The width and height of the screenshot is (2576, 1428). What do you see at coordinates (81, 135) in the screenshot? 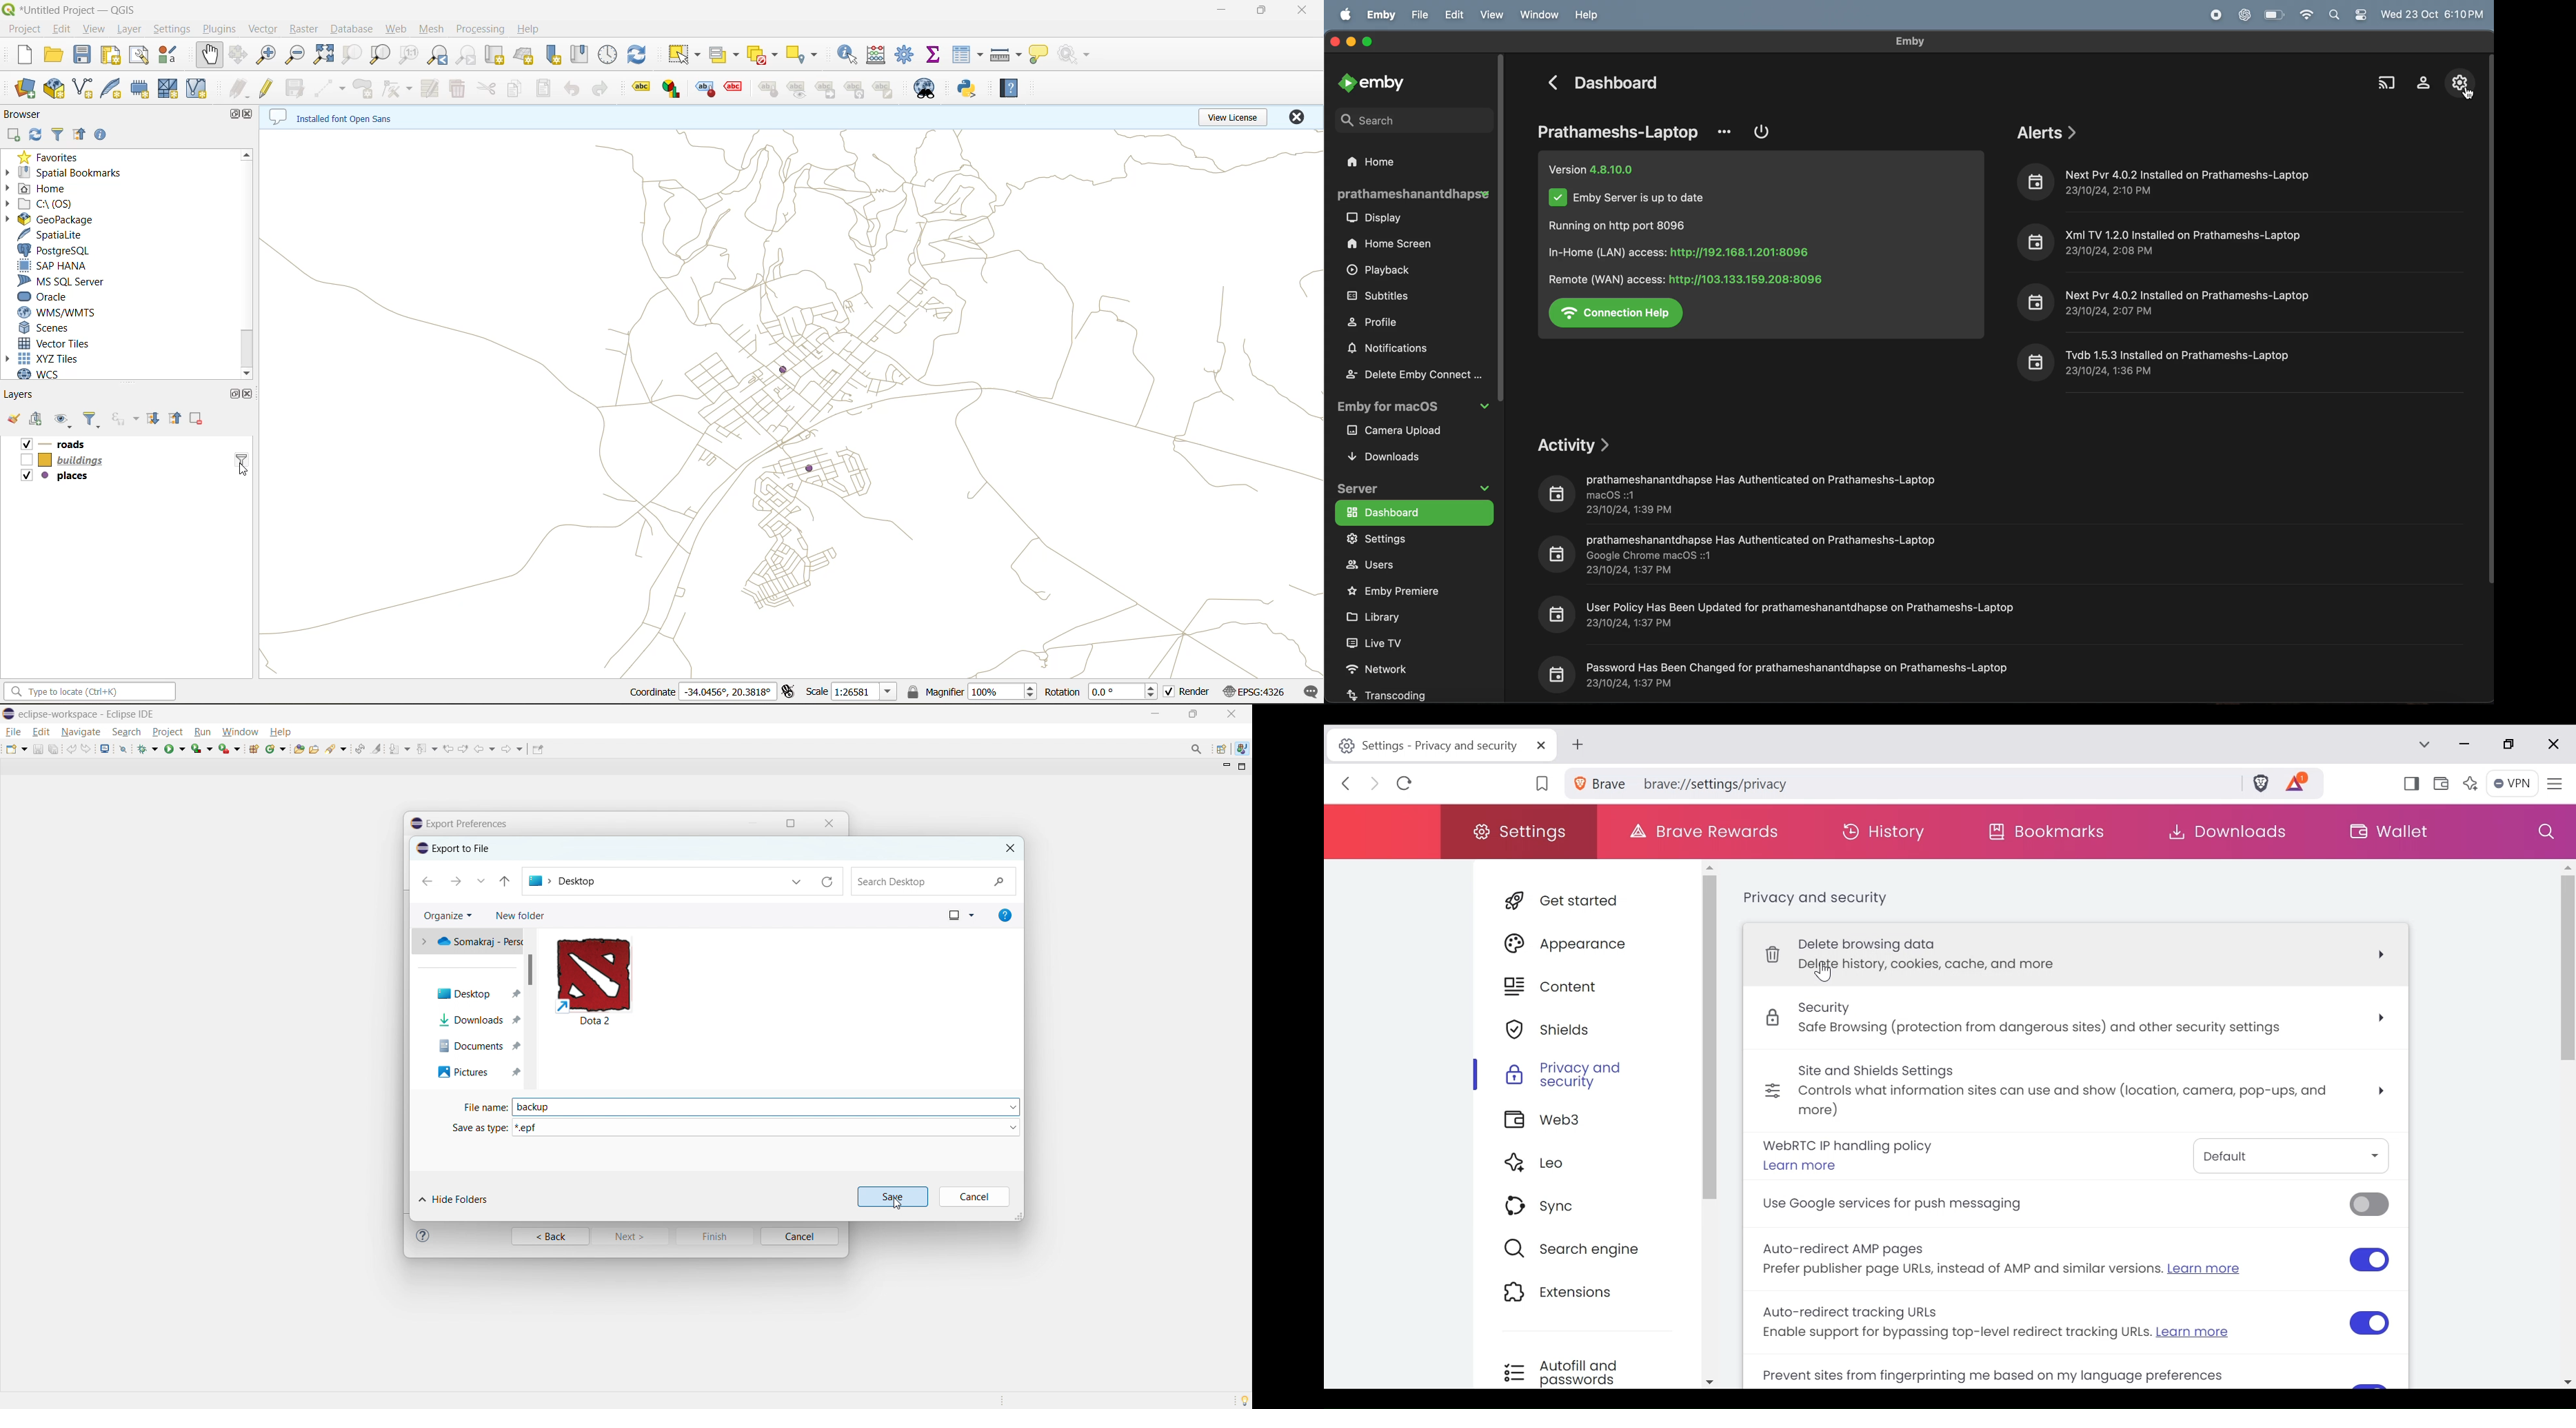
I see `collapse all` at bounding box center [81, 135].